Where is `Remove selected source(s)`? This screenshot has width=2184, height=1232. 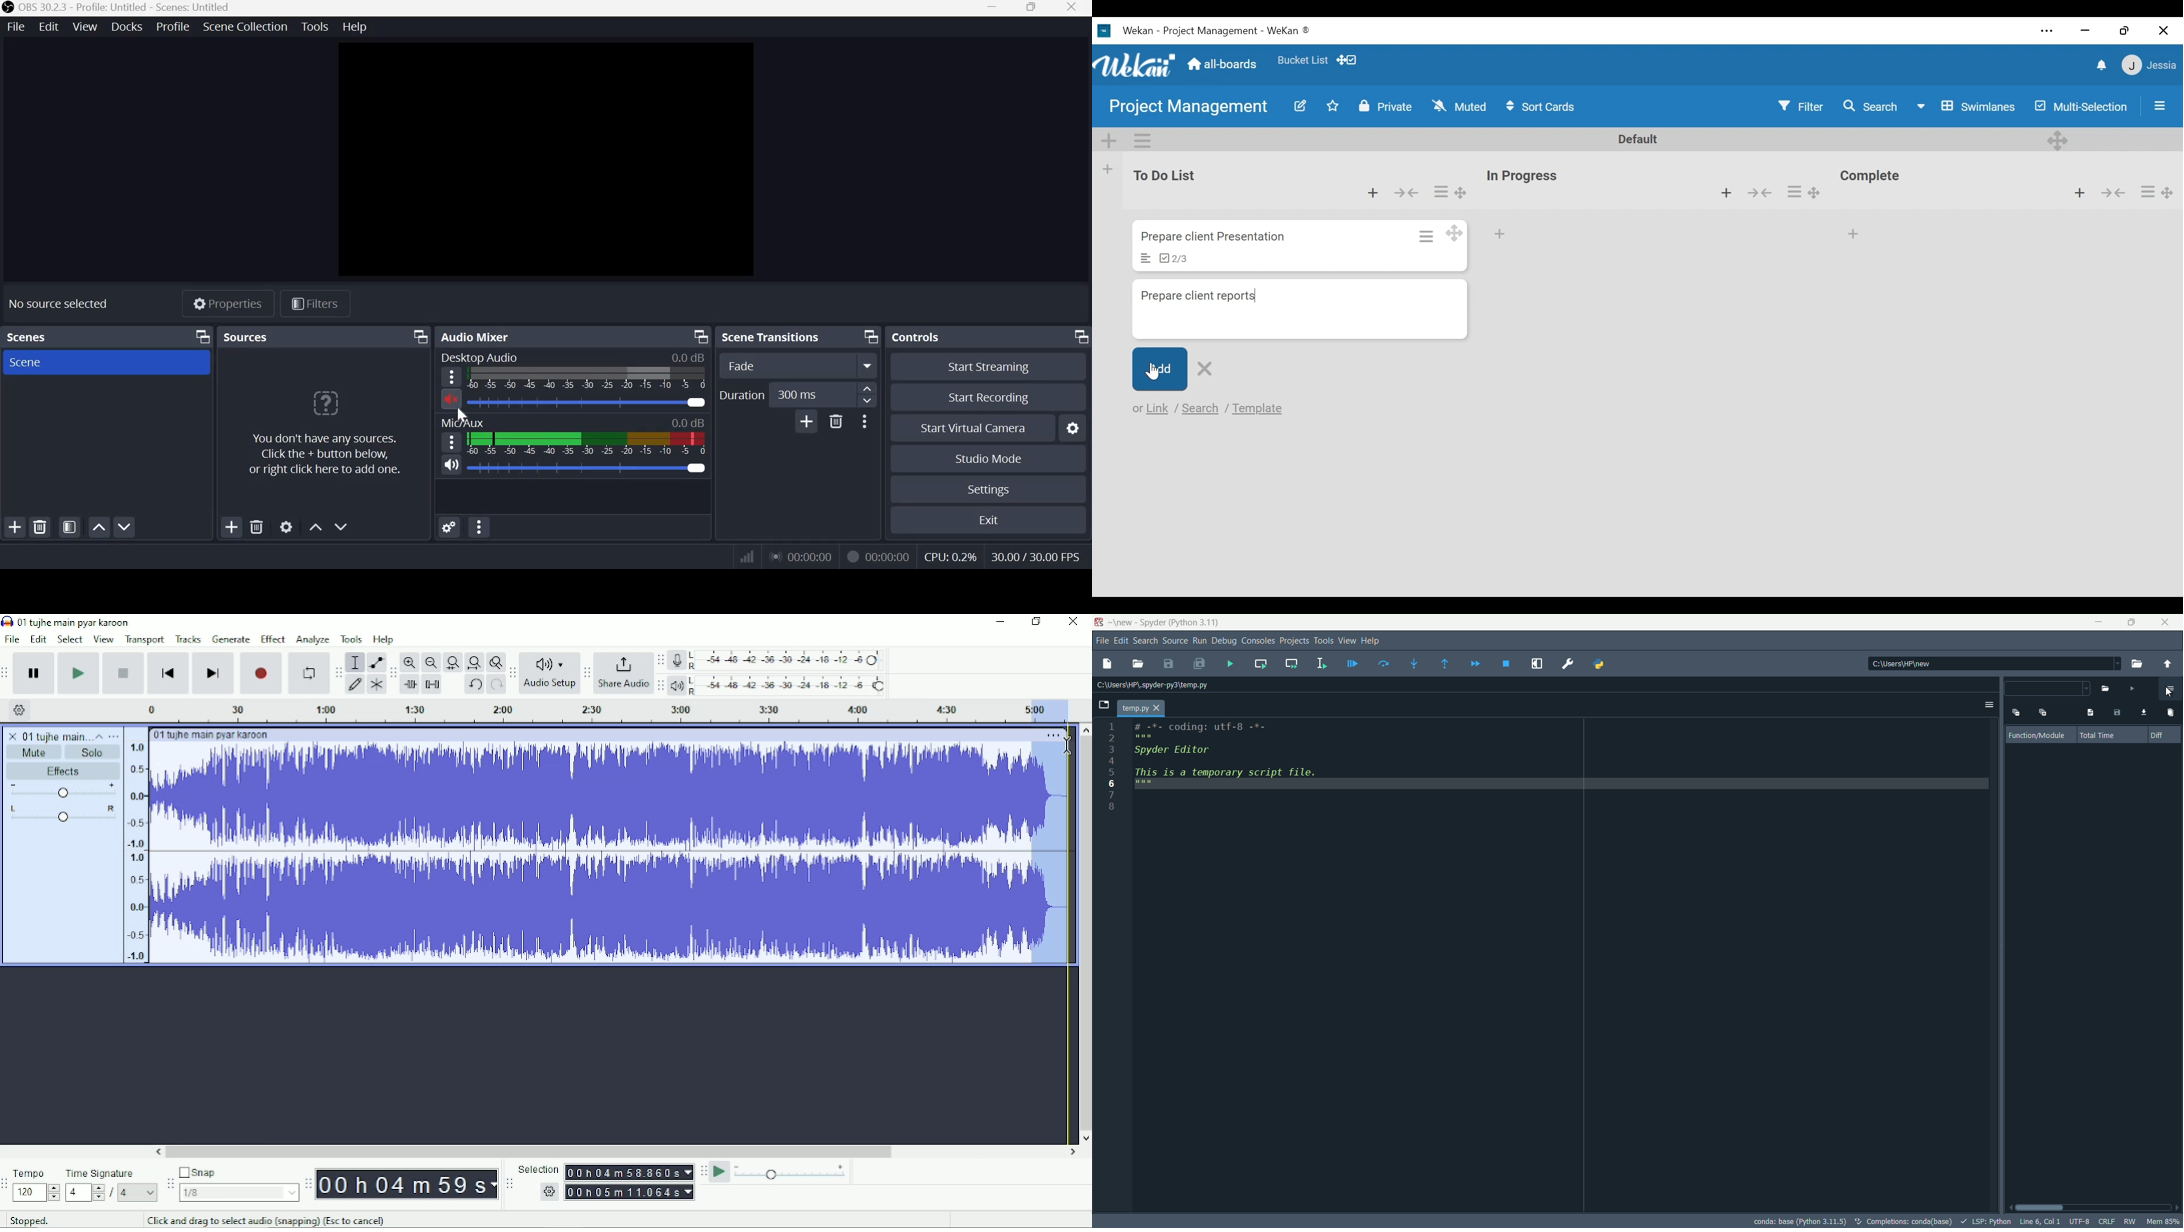 Remove selected source(s) is located at coordinates (258, 528).